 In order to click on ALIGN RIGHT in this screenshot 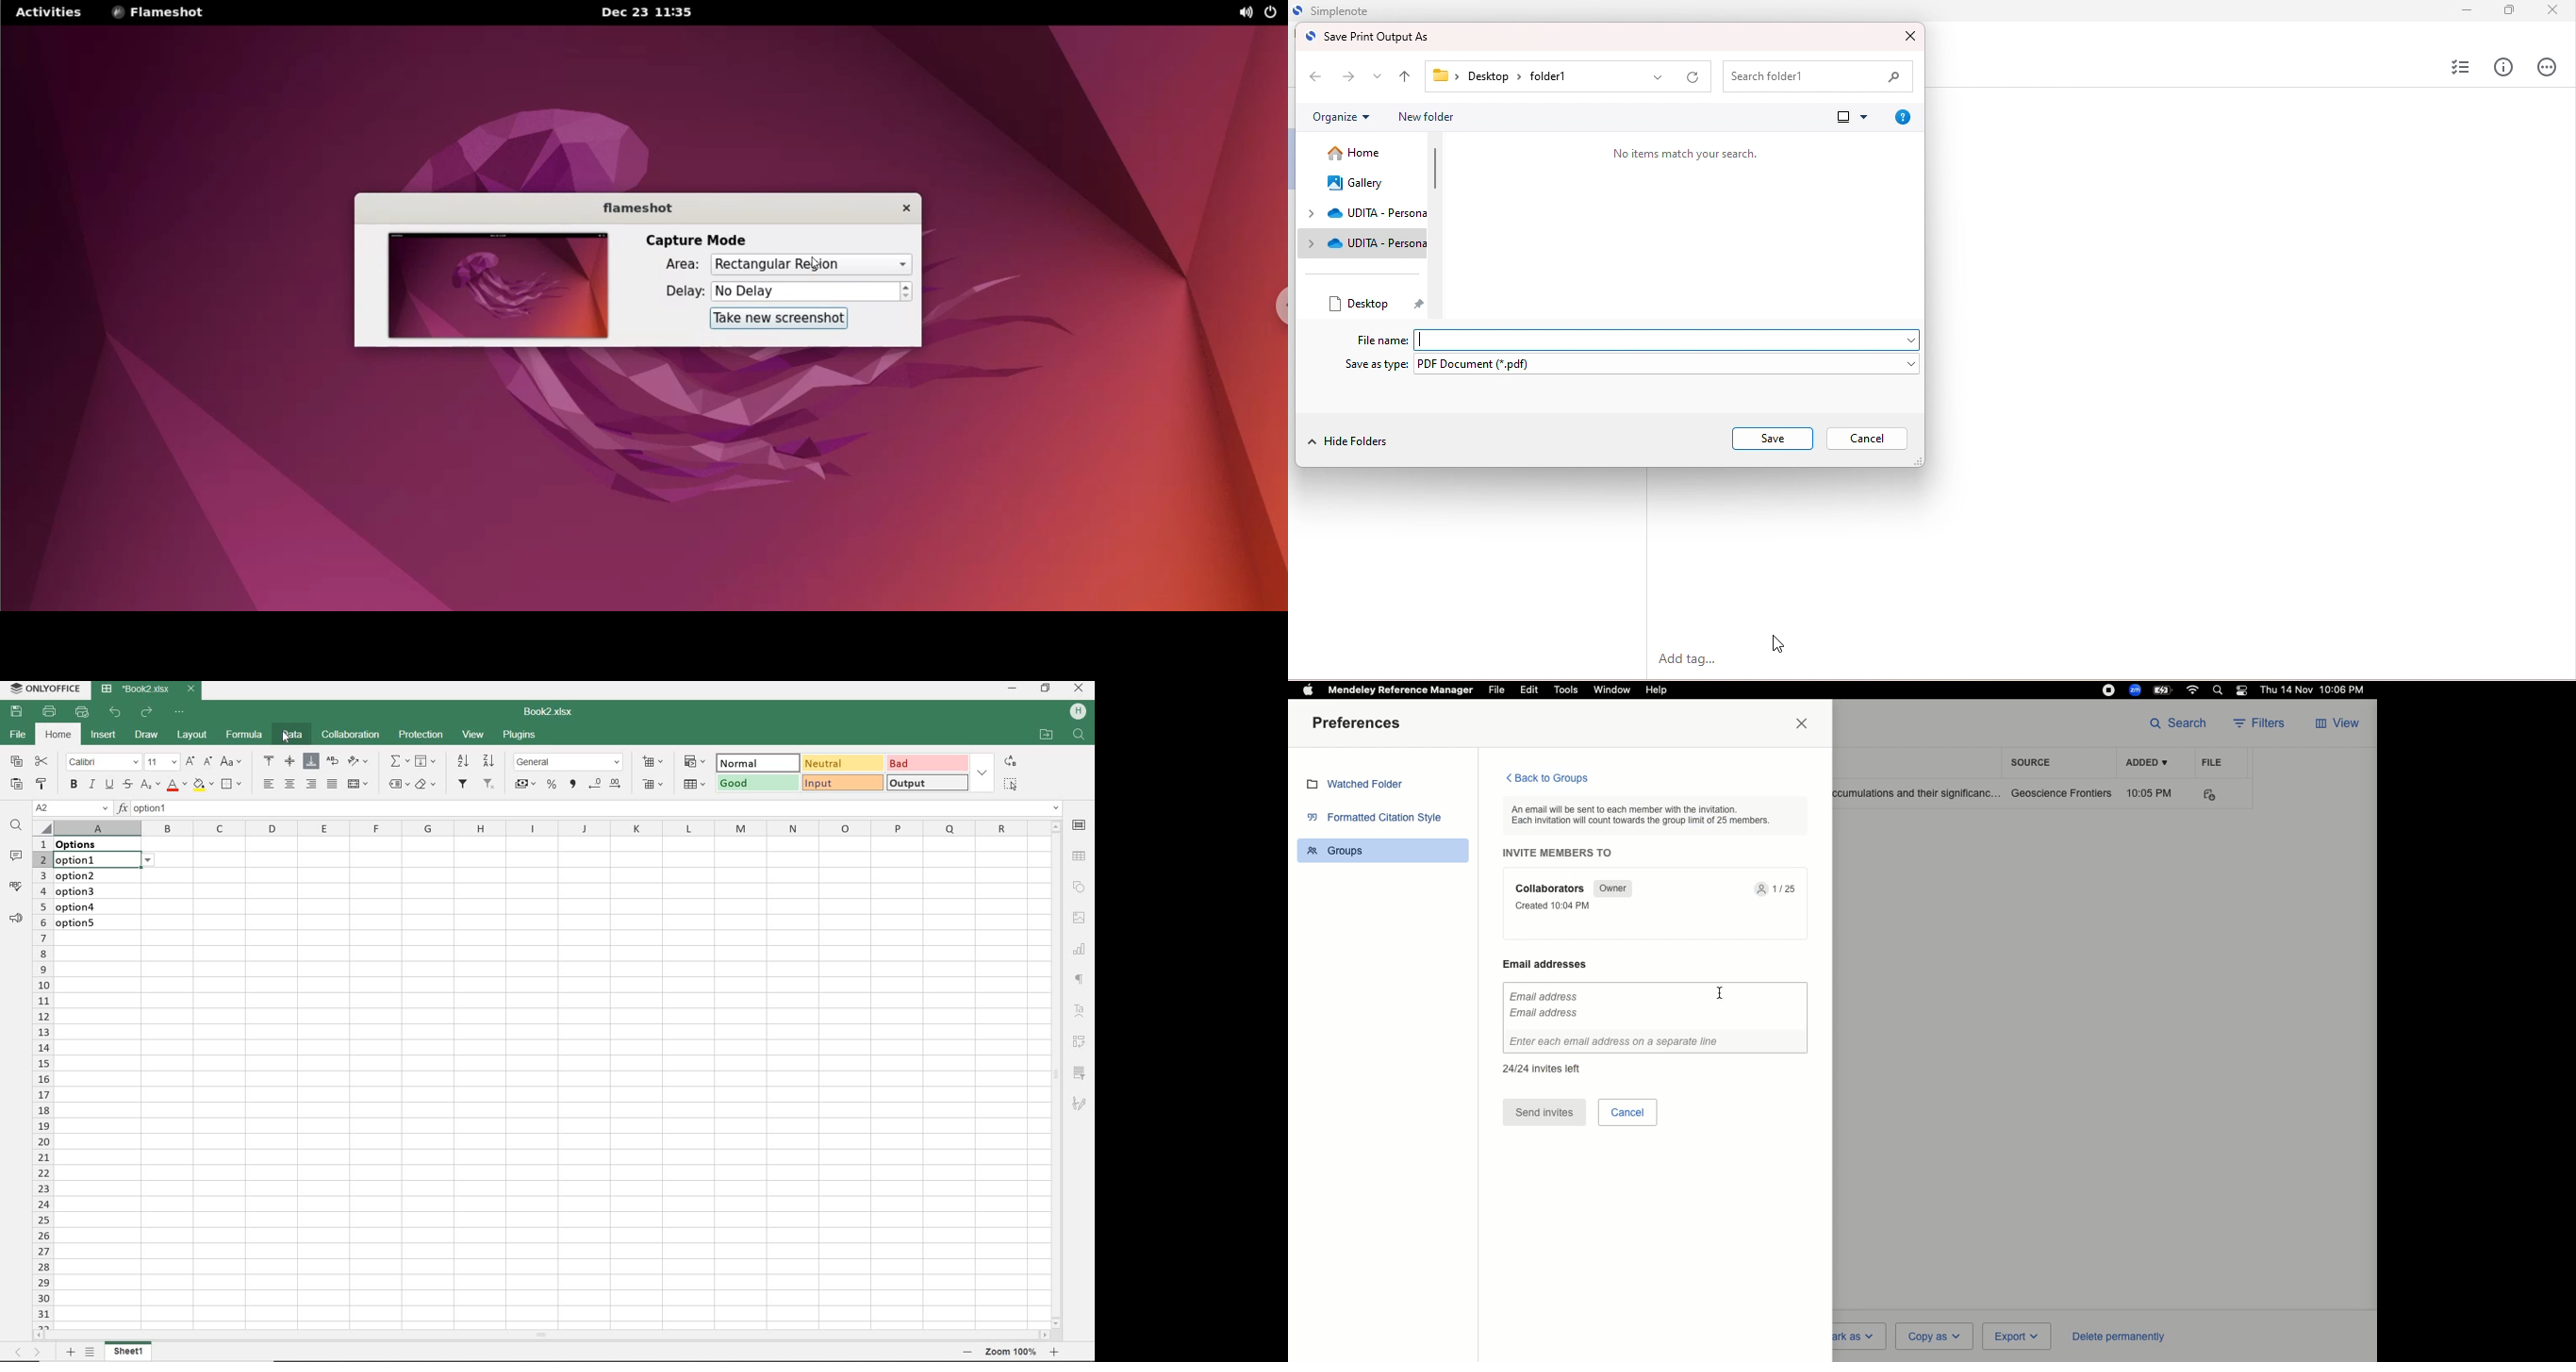, I will do `click(312, 785)`.